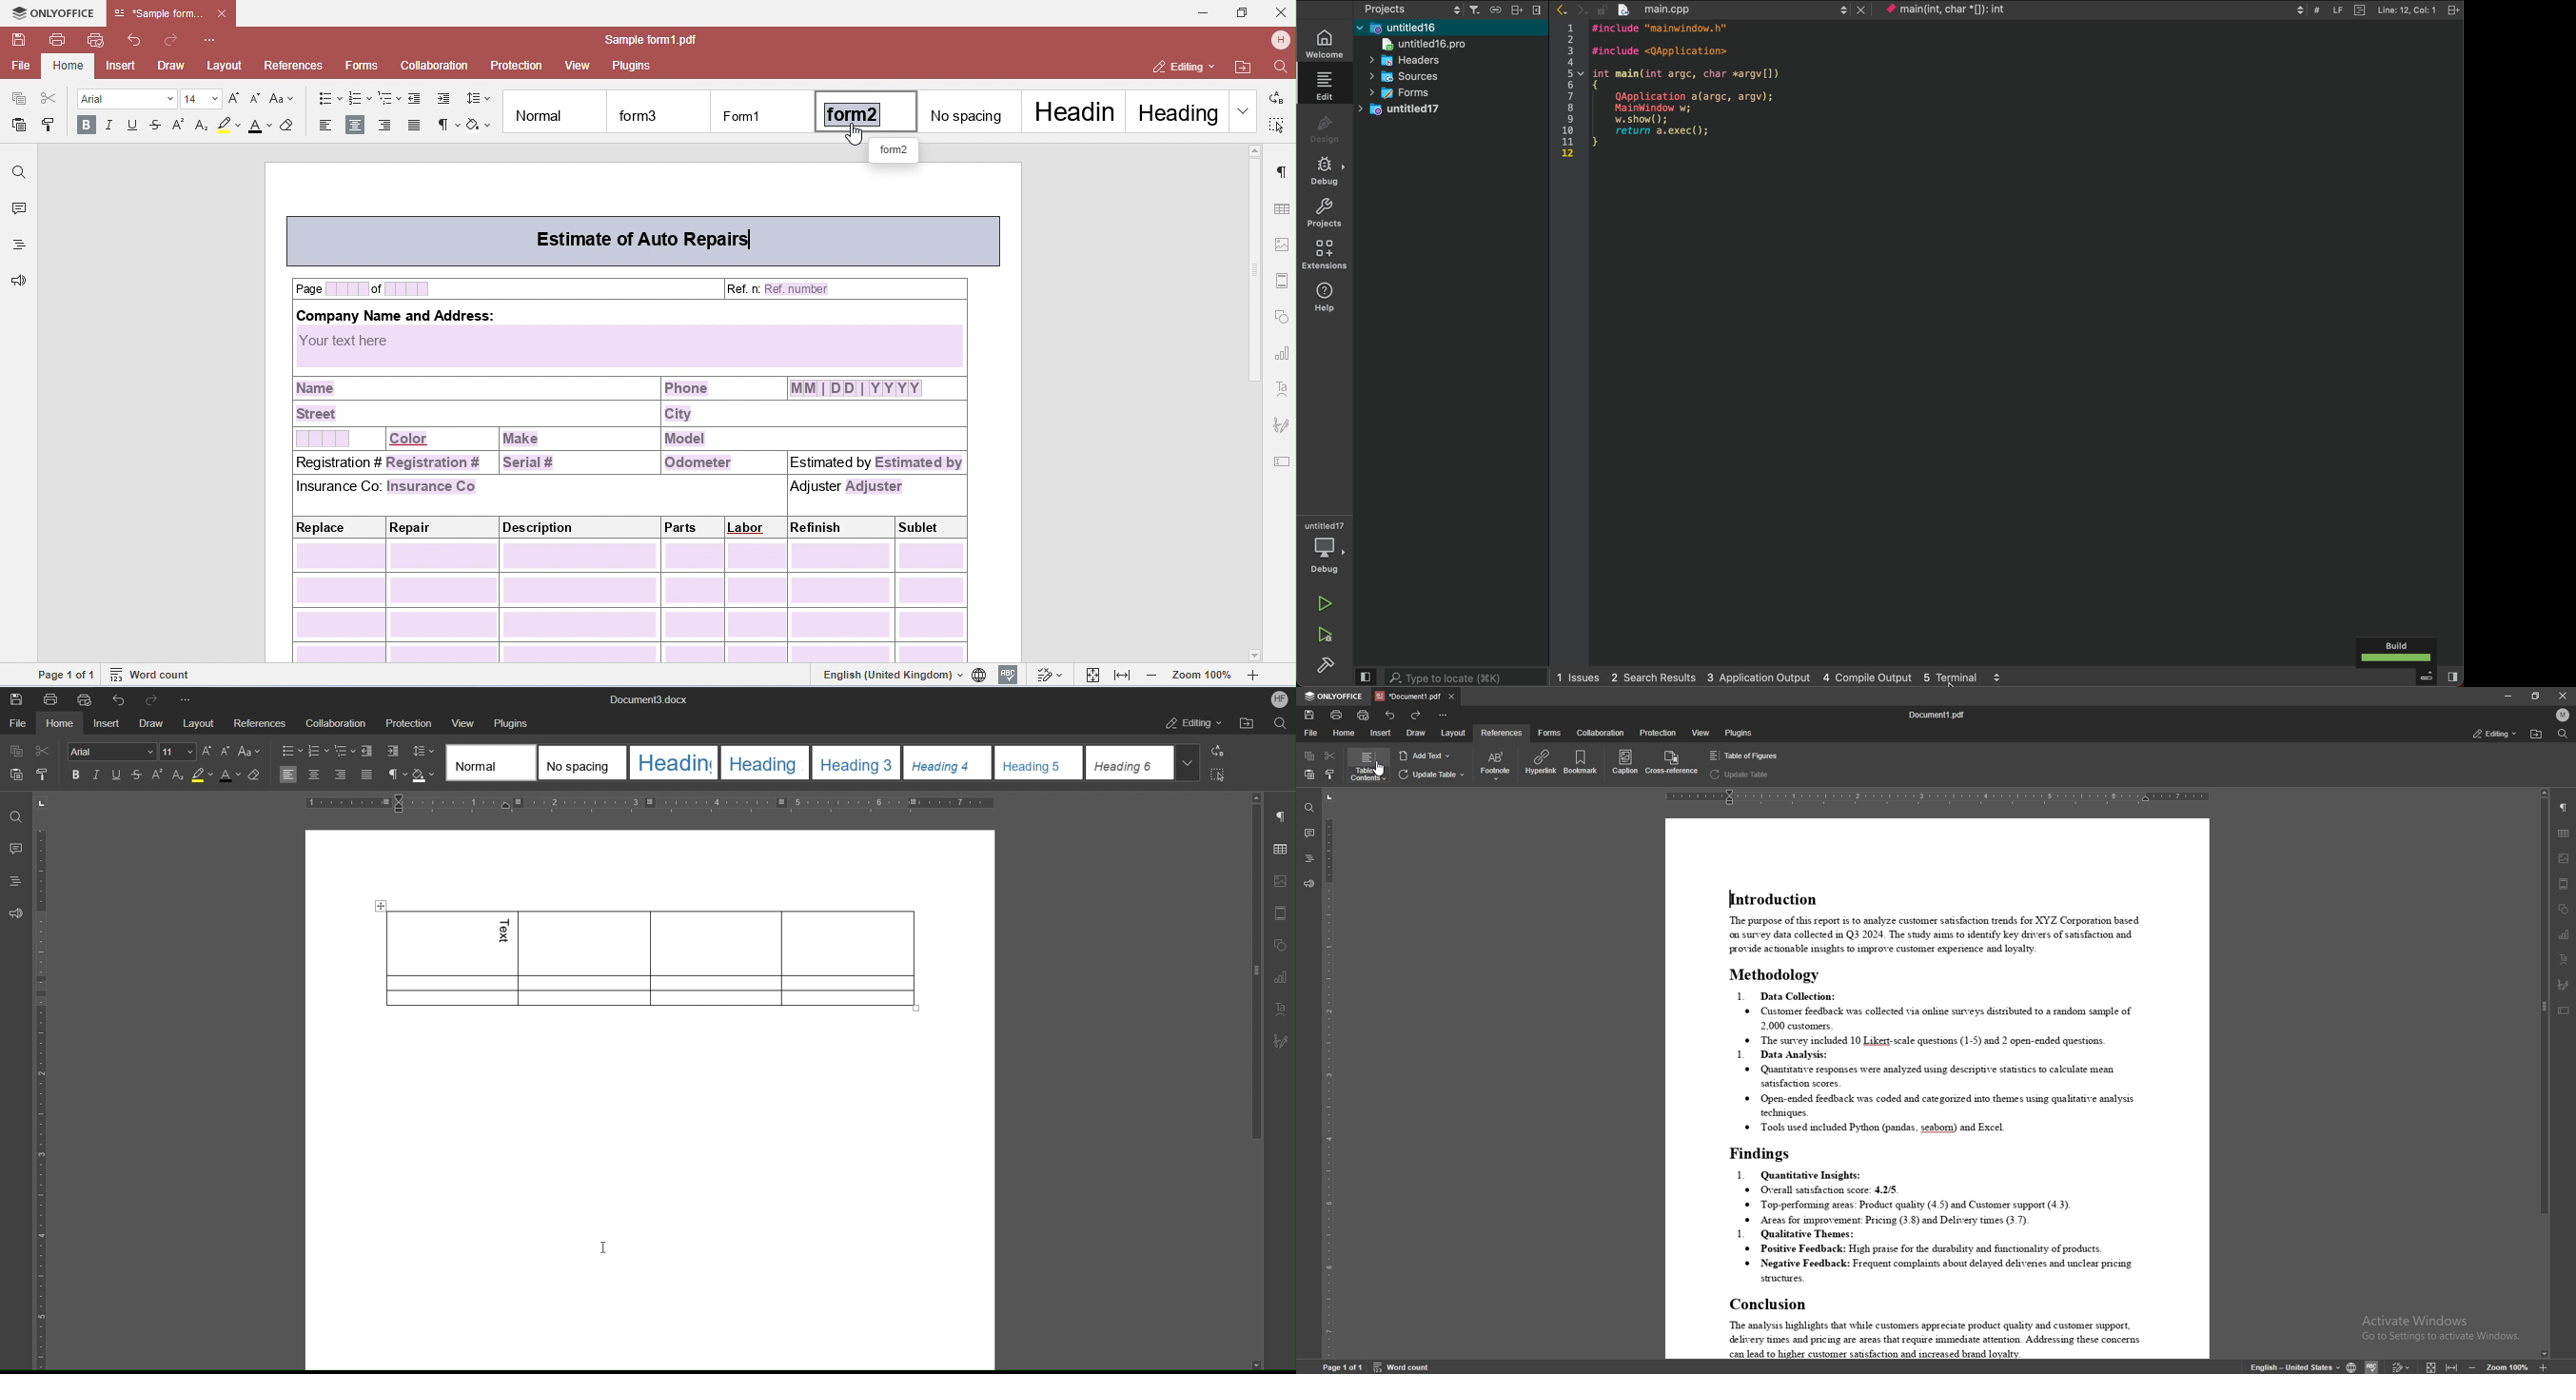 The image size is (2576, 1400). Describe the element at coordinates (369, 751) in the screenshot. I see `Decrease Indent` at that location.